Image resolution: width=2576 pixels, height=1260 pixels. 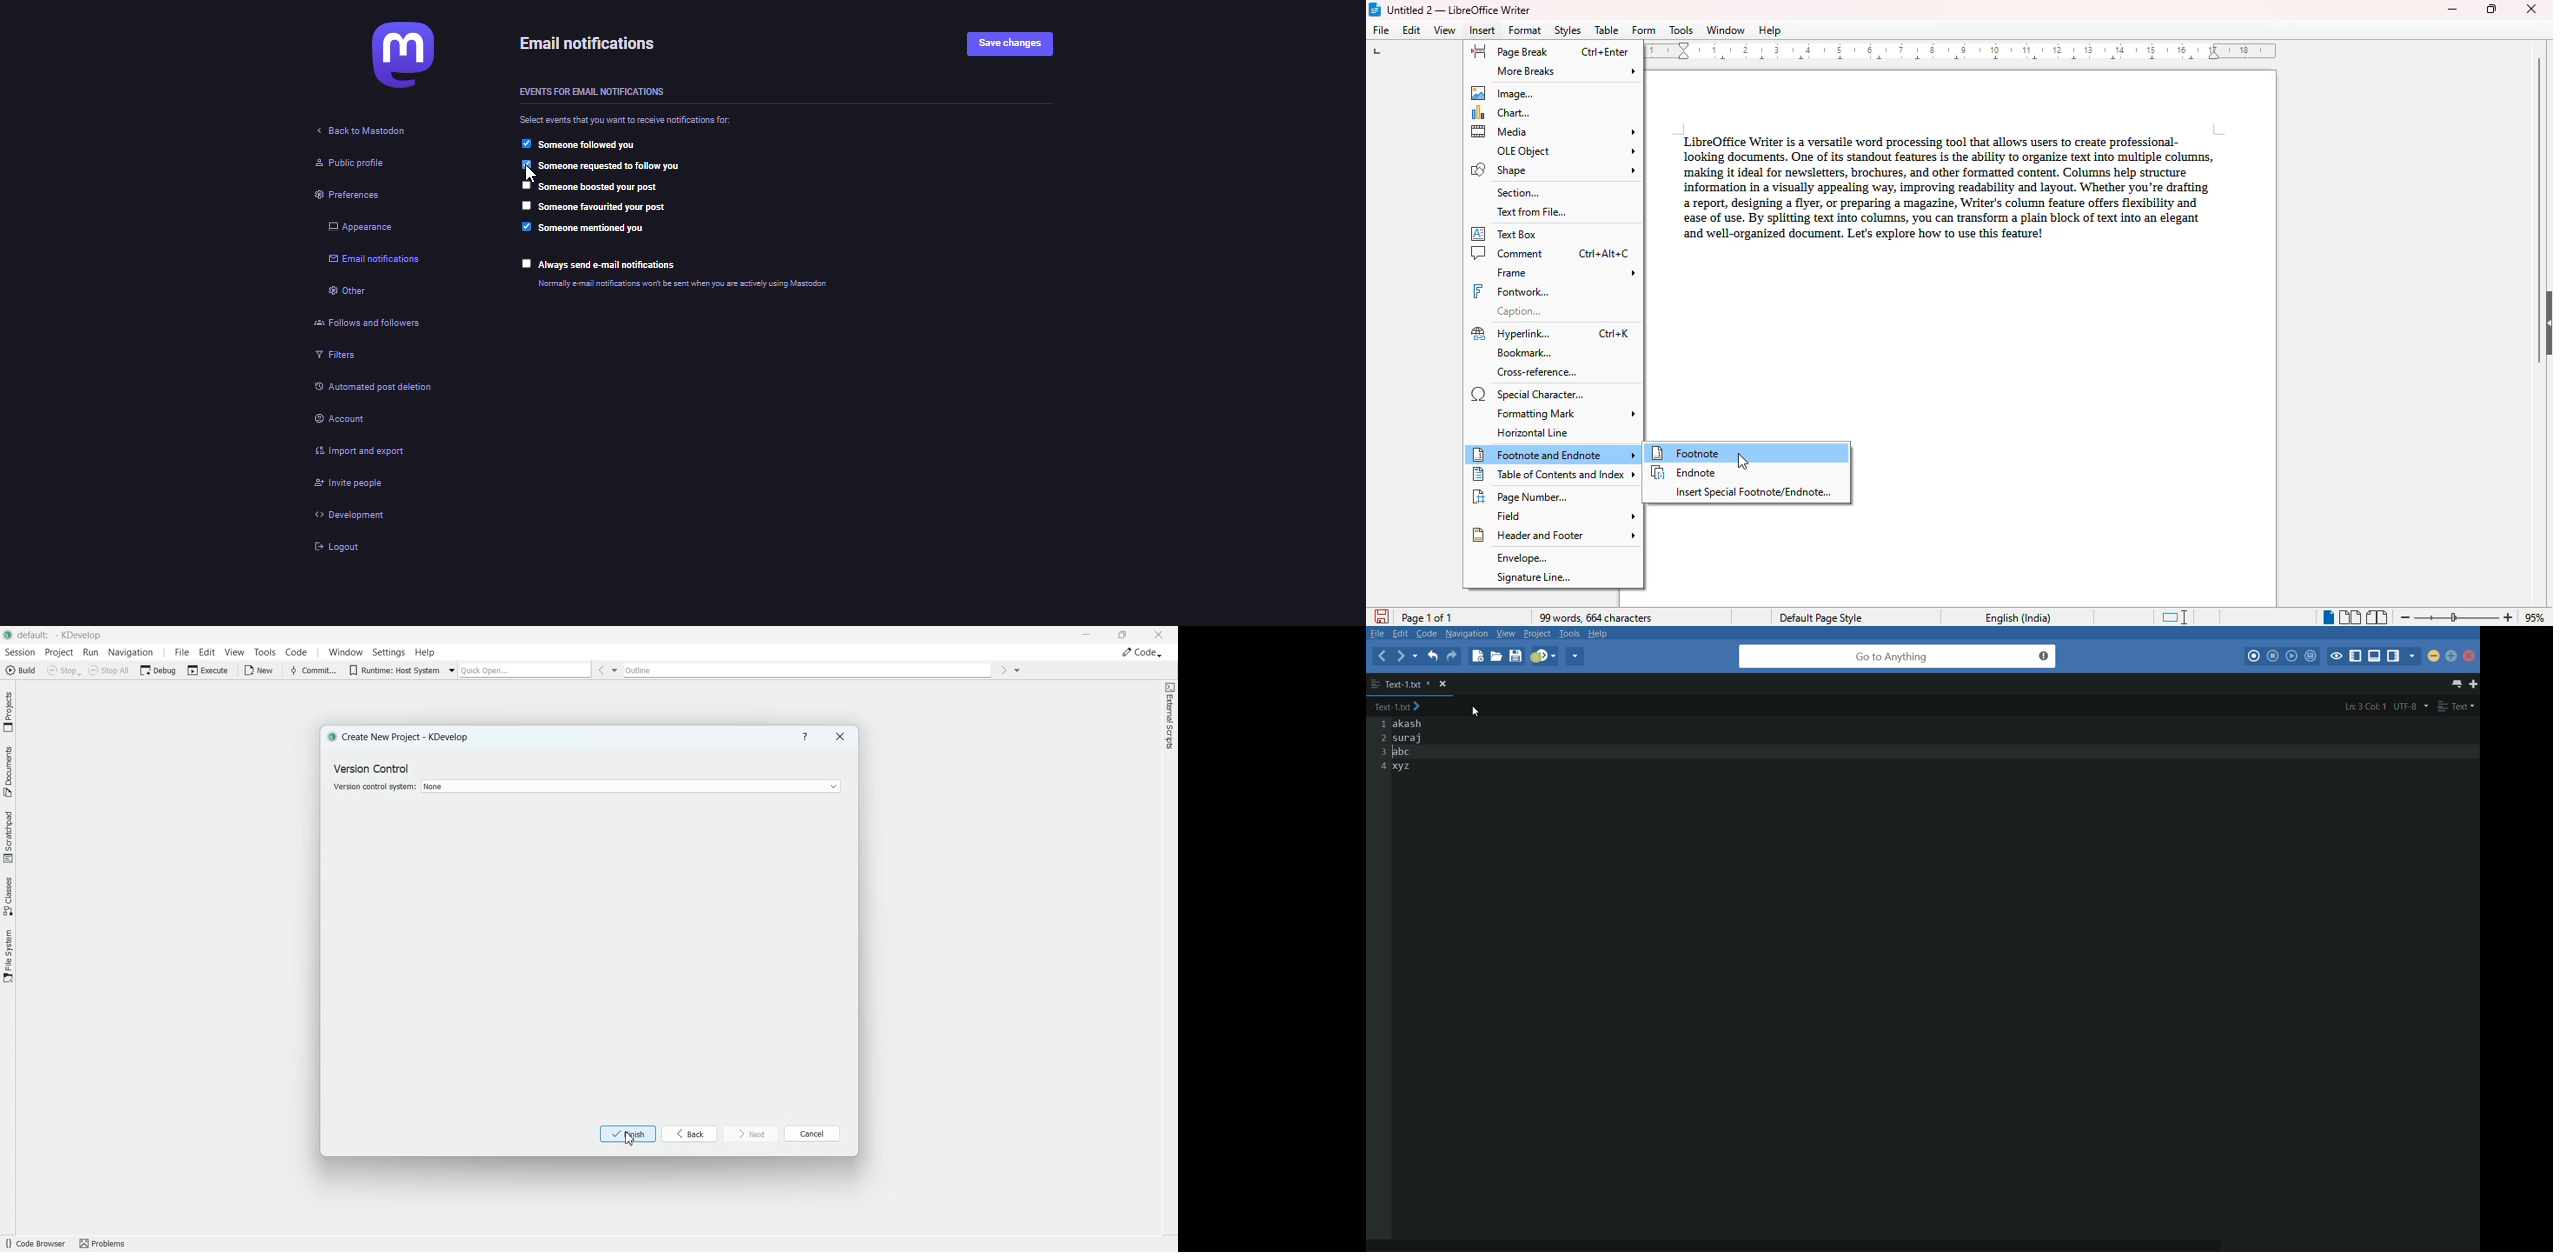 I want to click on footnote and endnote, so click(x=1554, y=455).